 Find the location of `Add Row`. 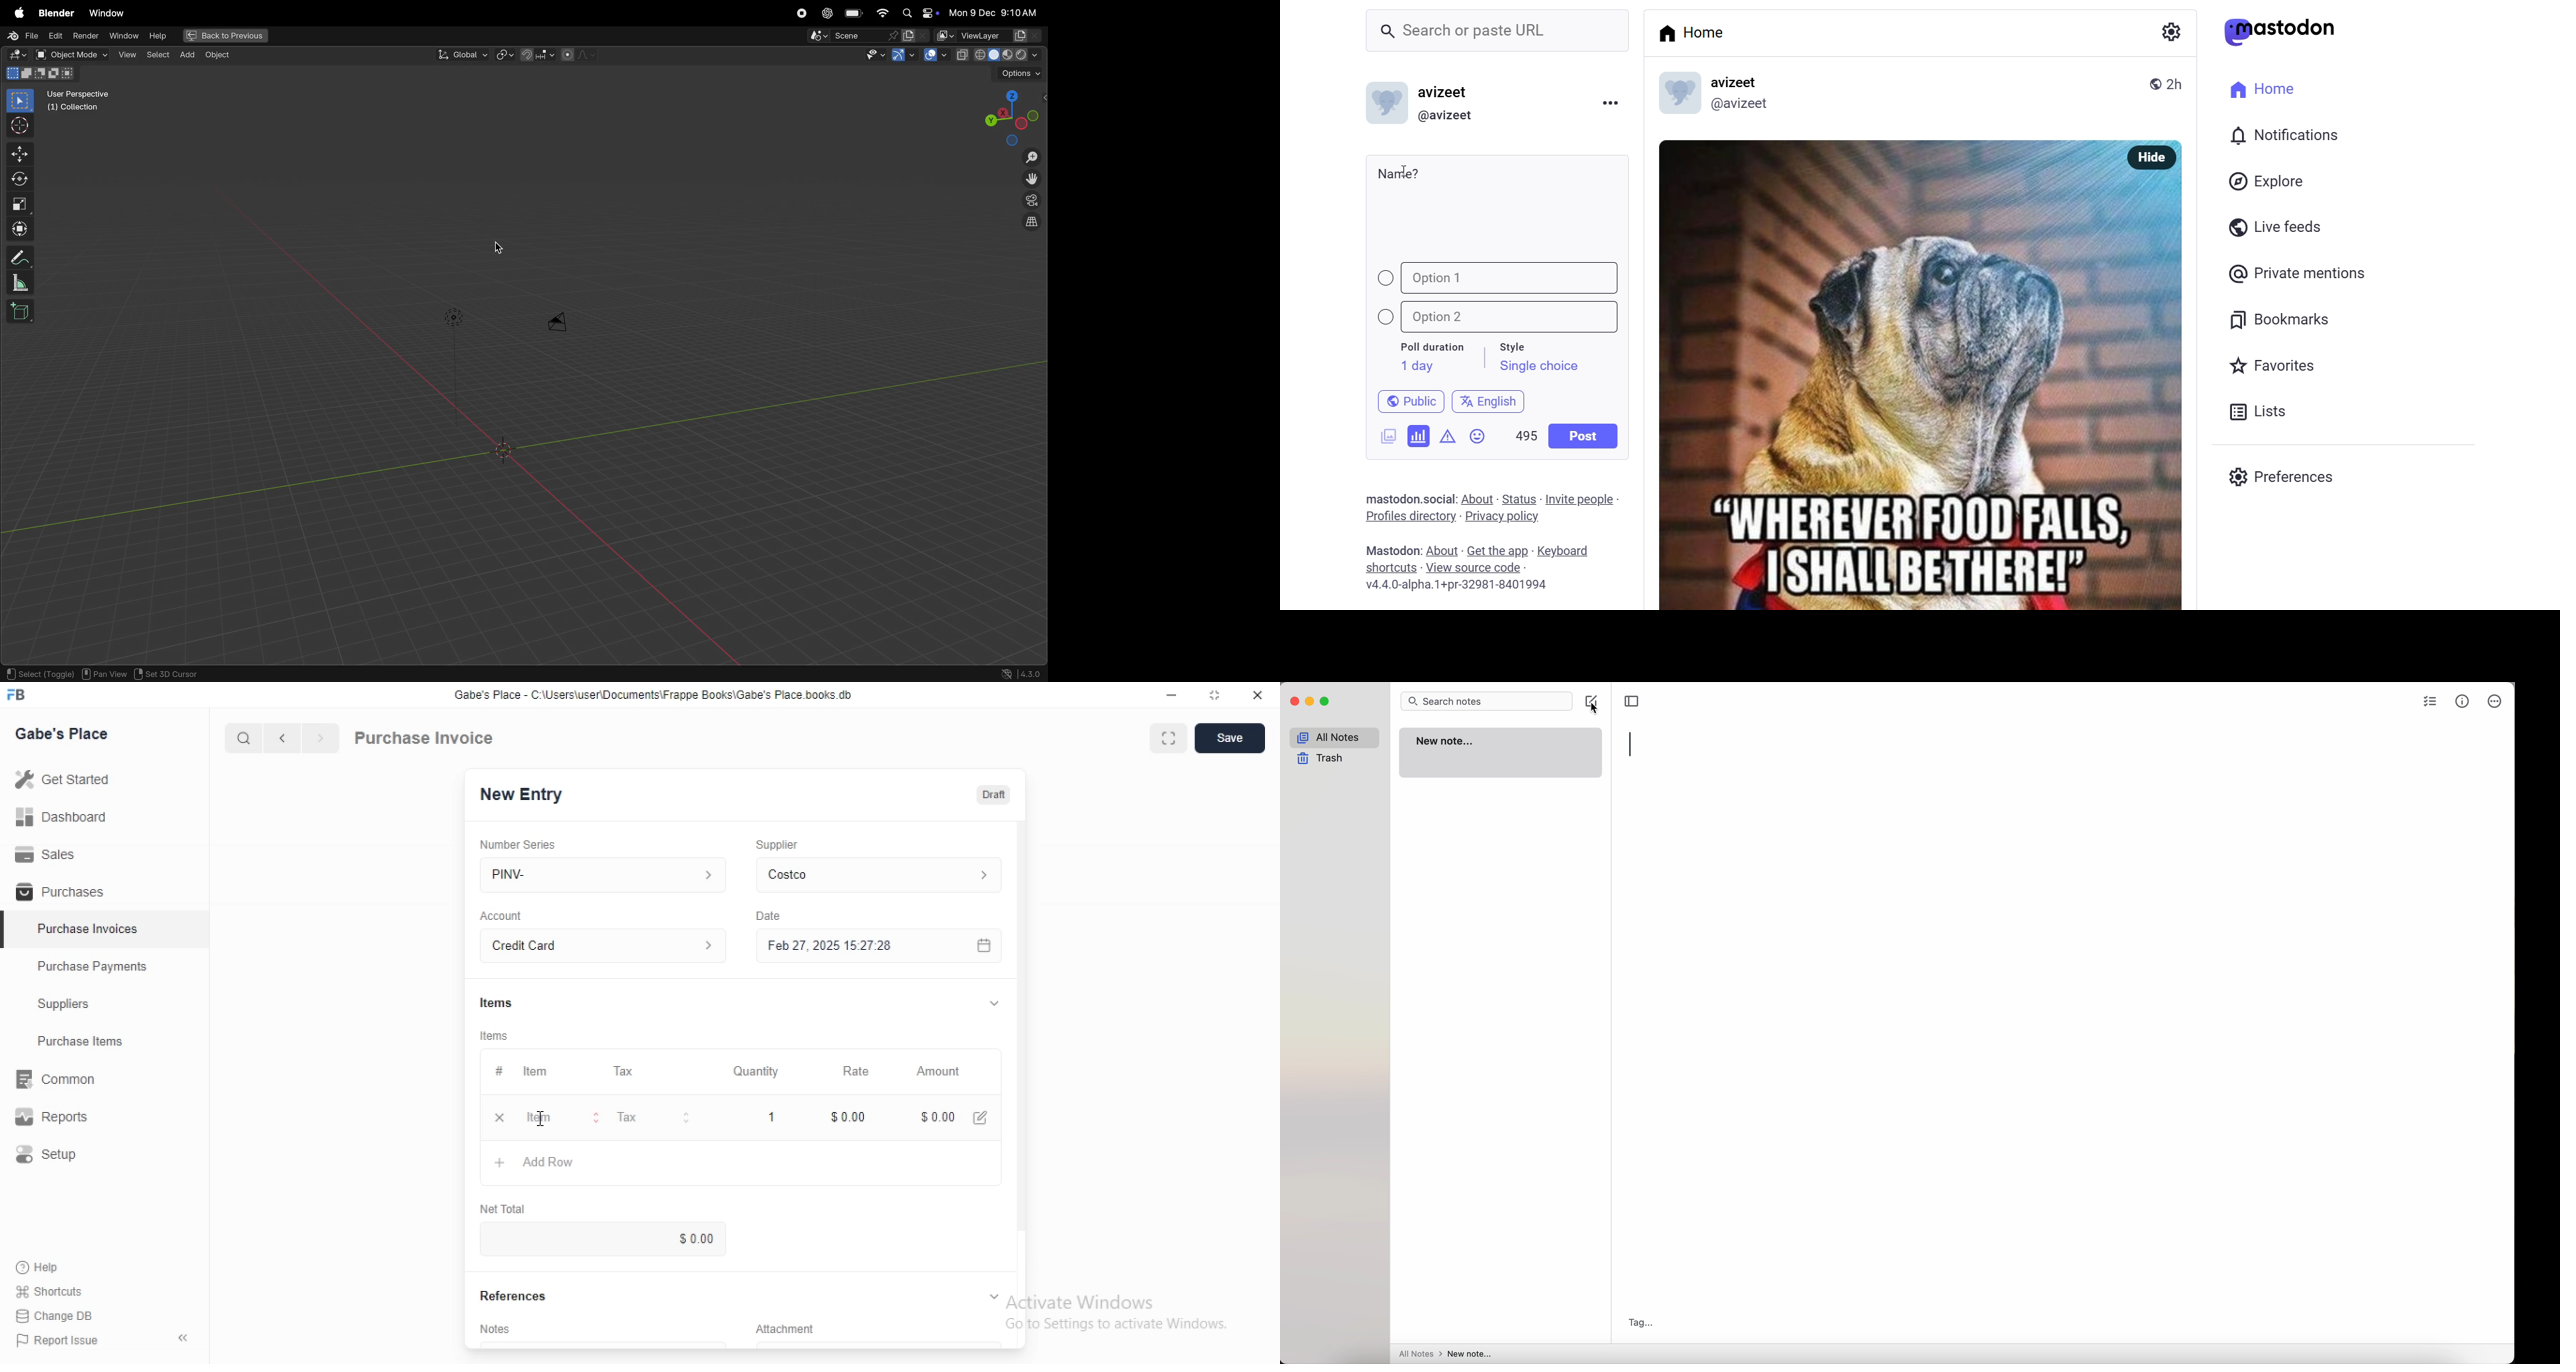

Add Row is located at coordinates (741, 1163).